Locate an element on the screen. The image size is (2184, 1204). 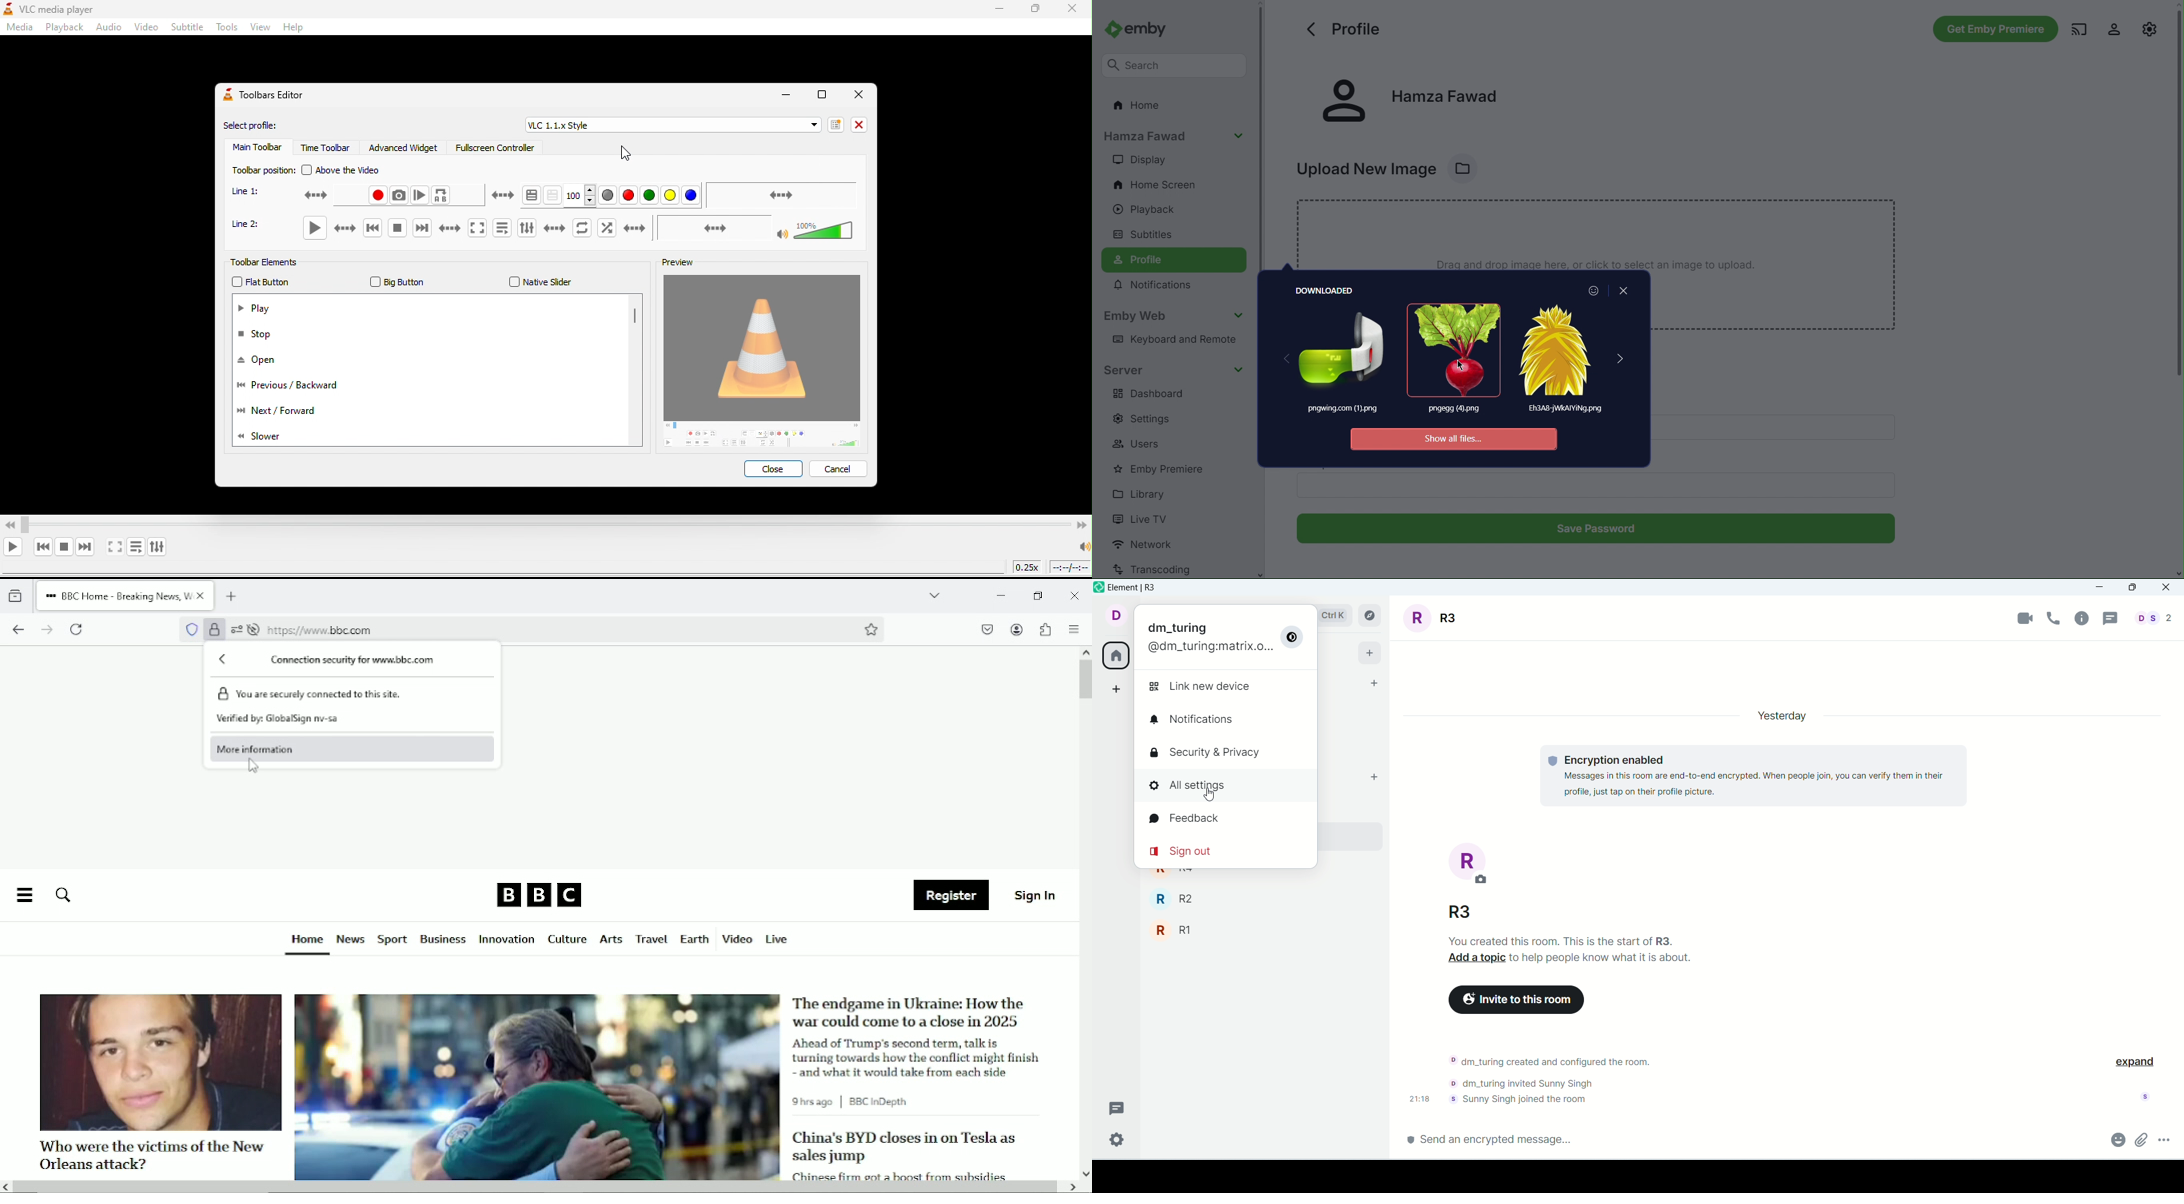
video is located at coordinates (145, 28).